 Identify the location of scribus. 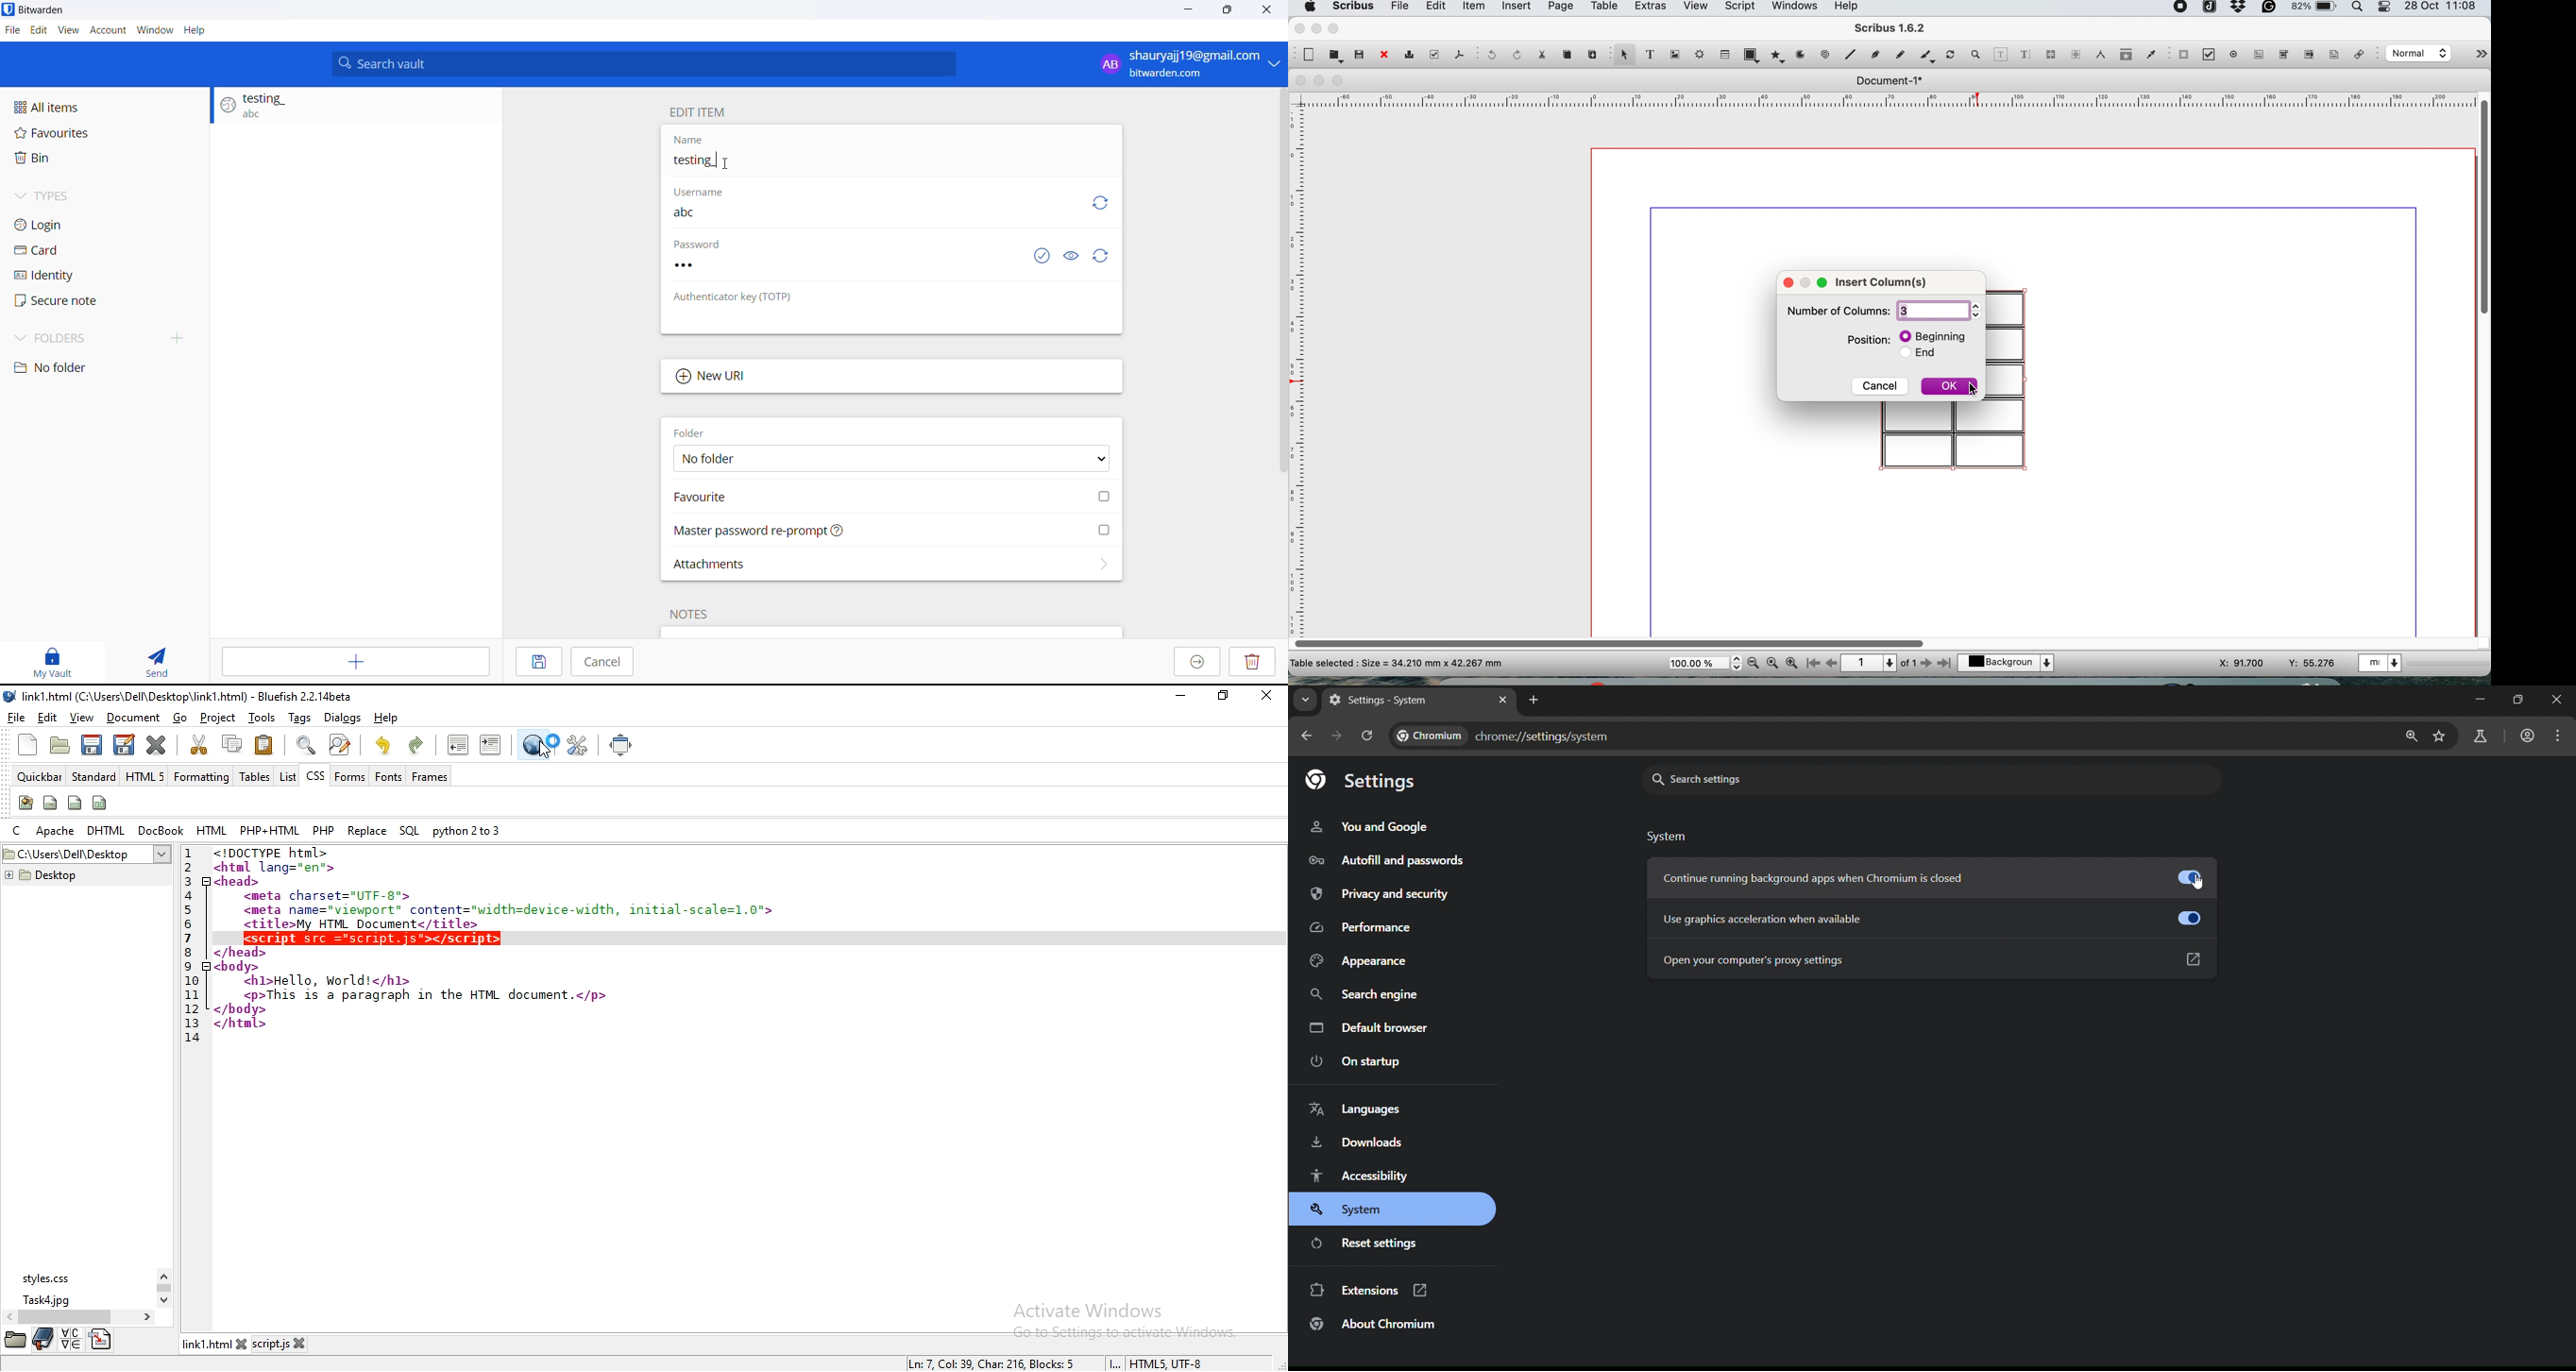
(1352, 8).